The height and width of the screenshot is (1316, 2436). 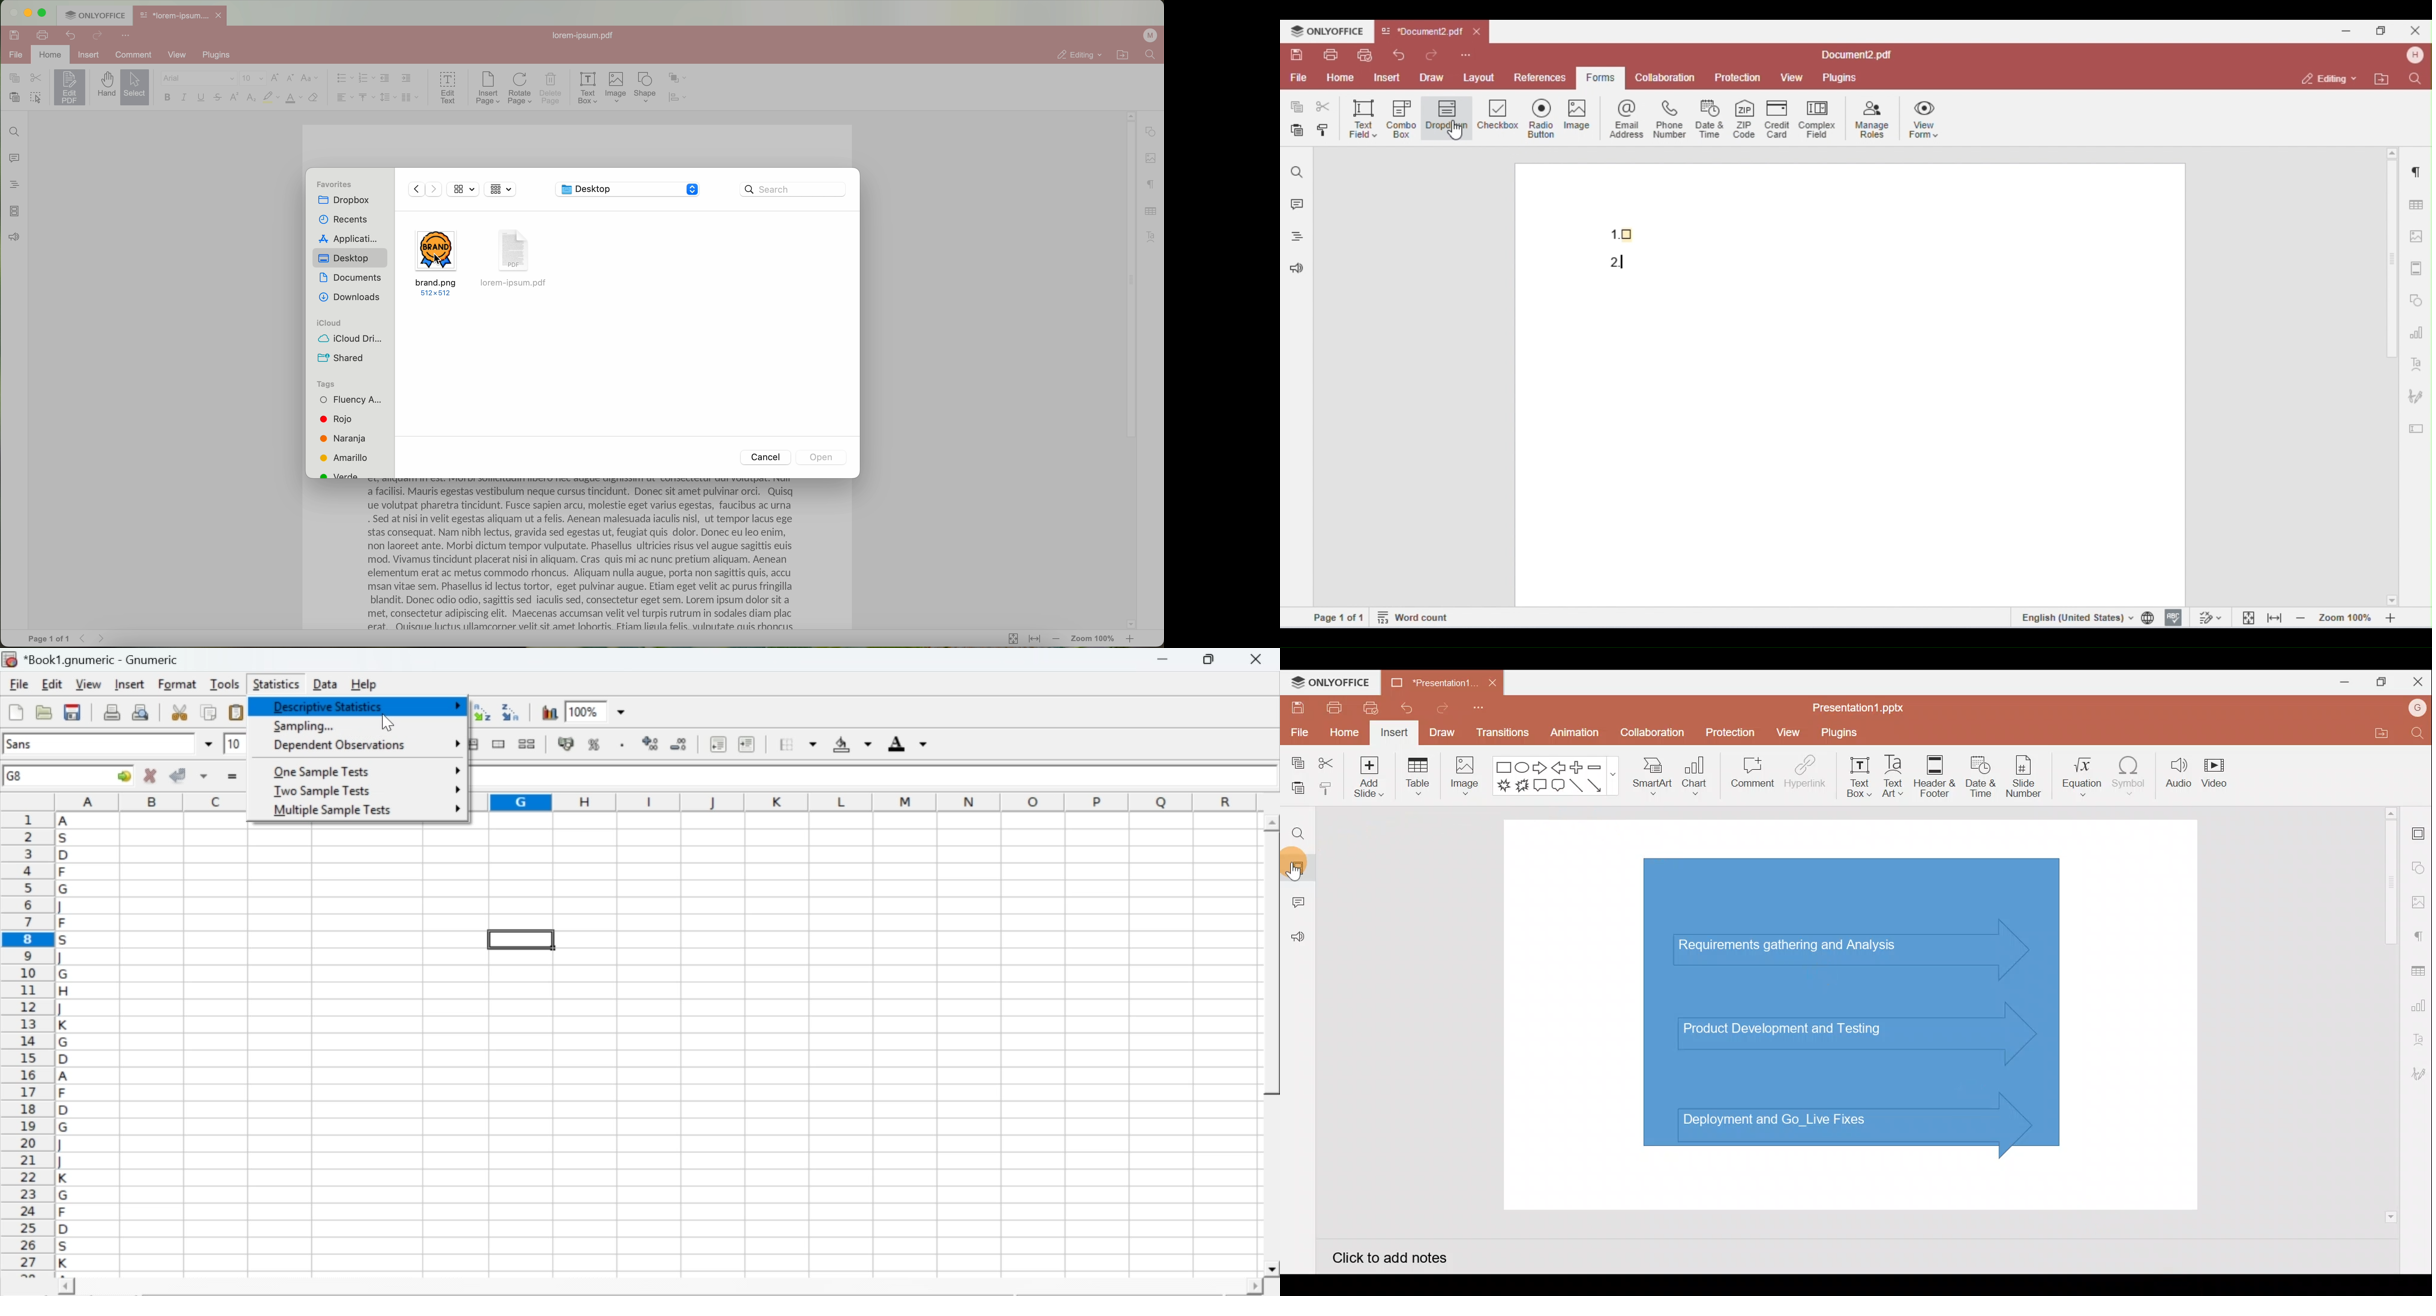 What do you see at coordinates (1983, 776) in the screenshot?
I see `Date & time` at bounding box center [1983, 776].